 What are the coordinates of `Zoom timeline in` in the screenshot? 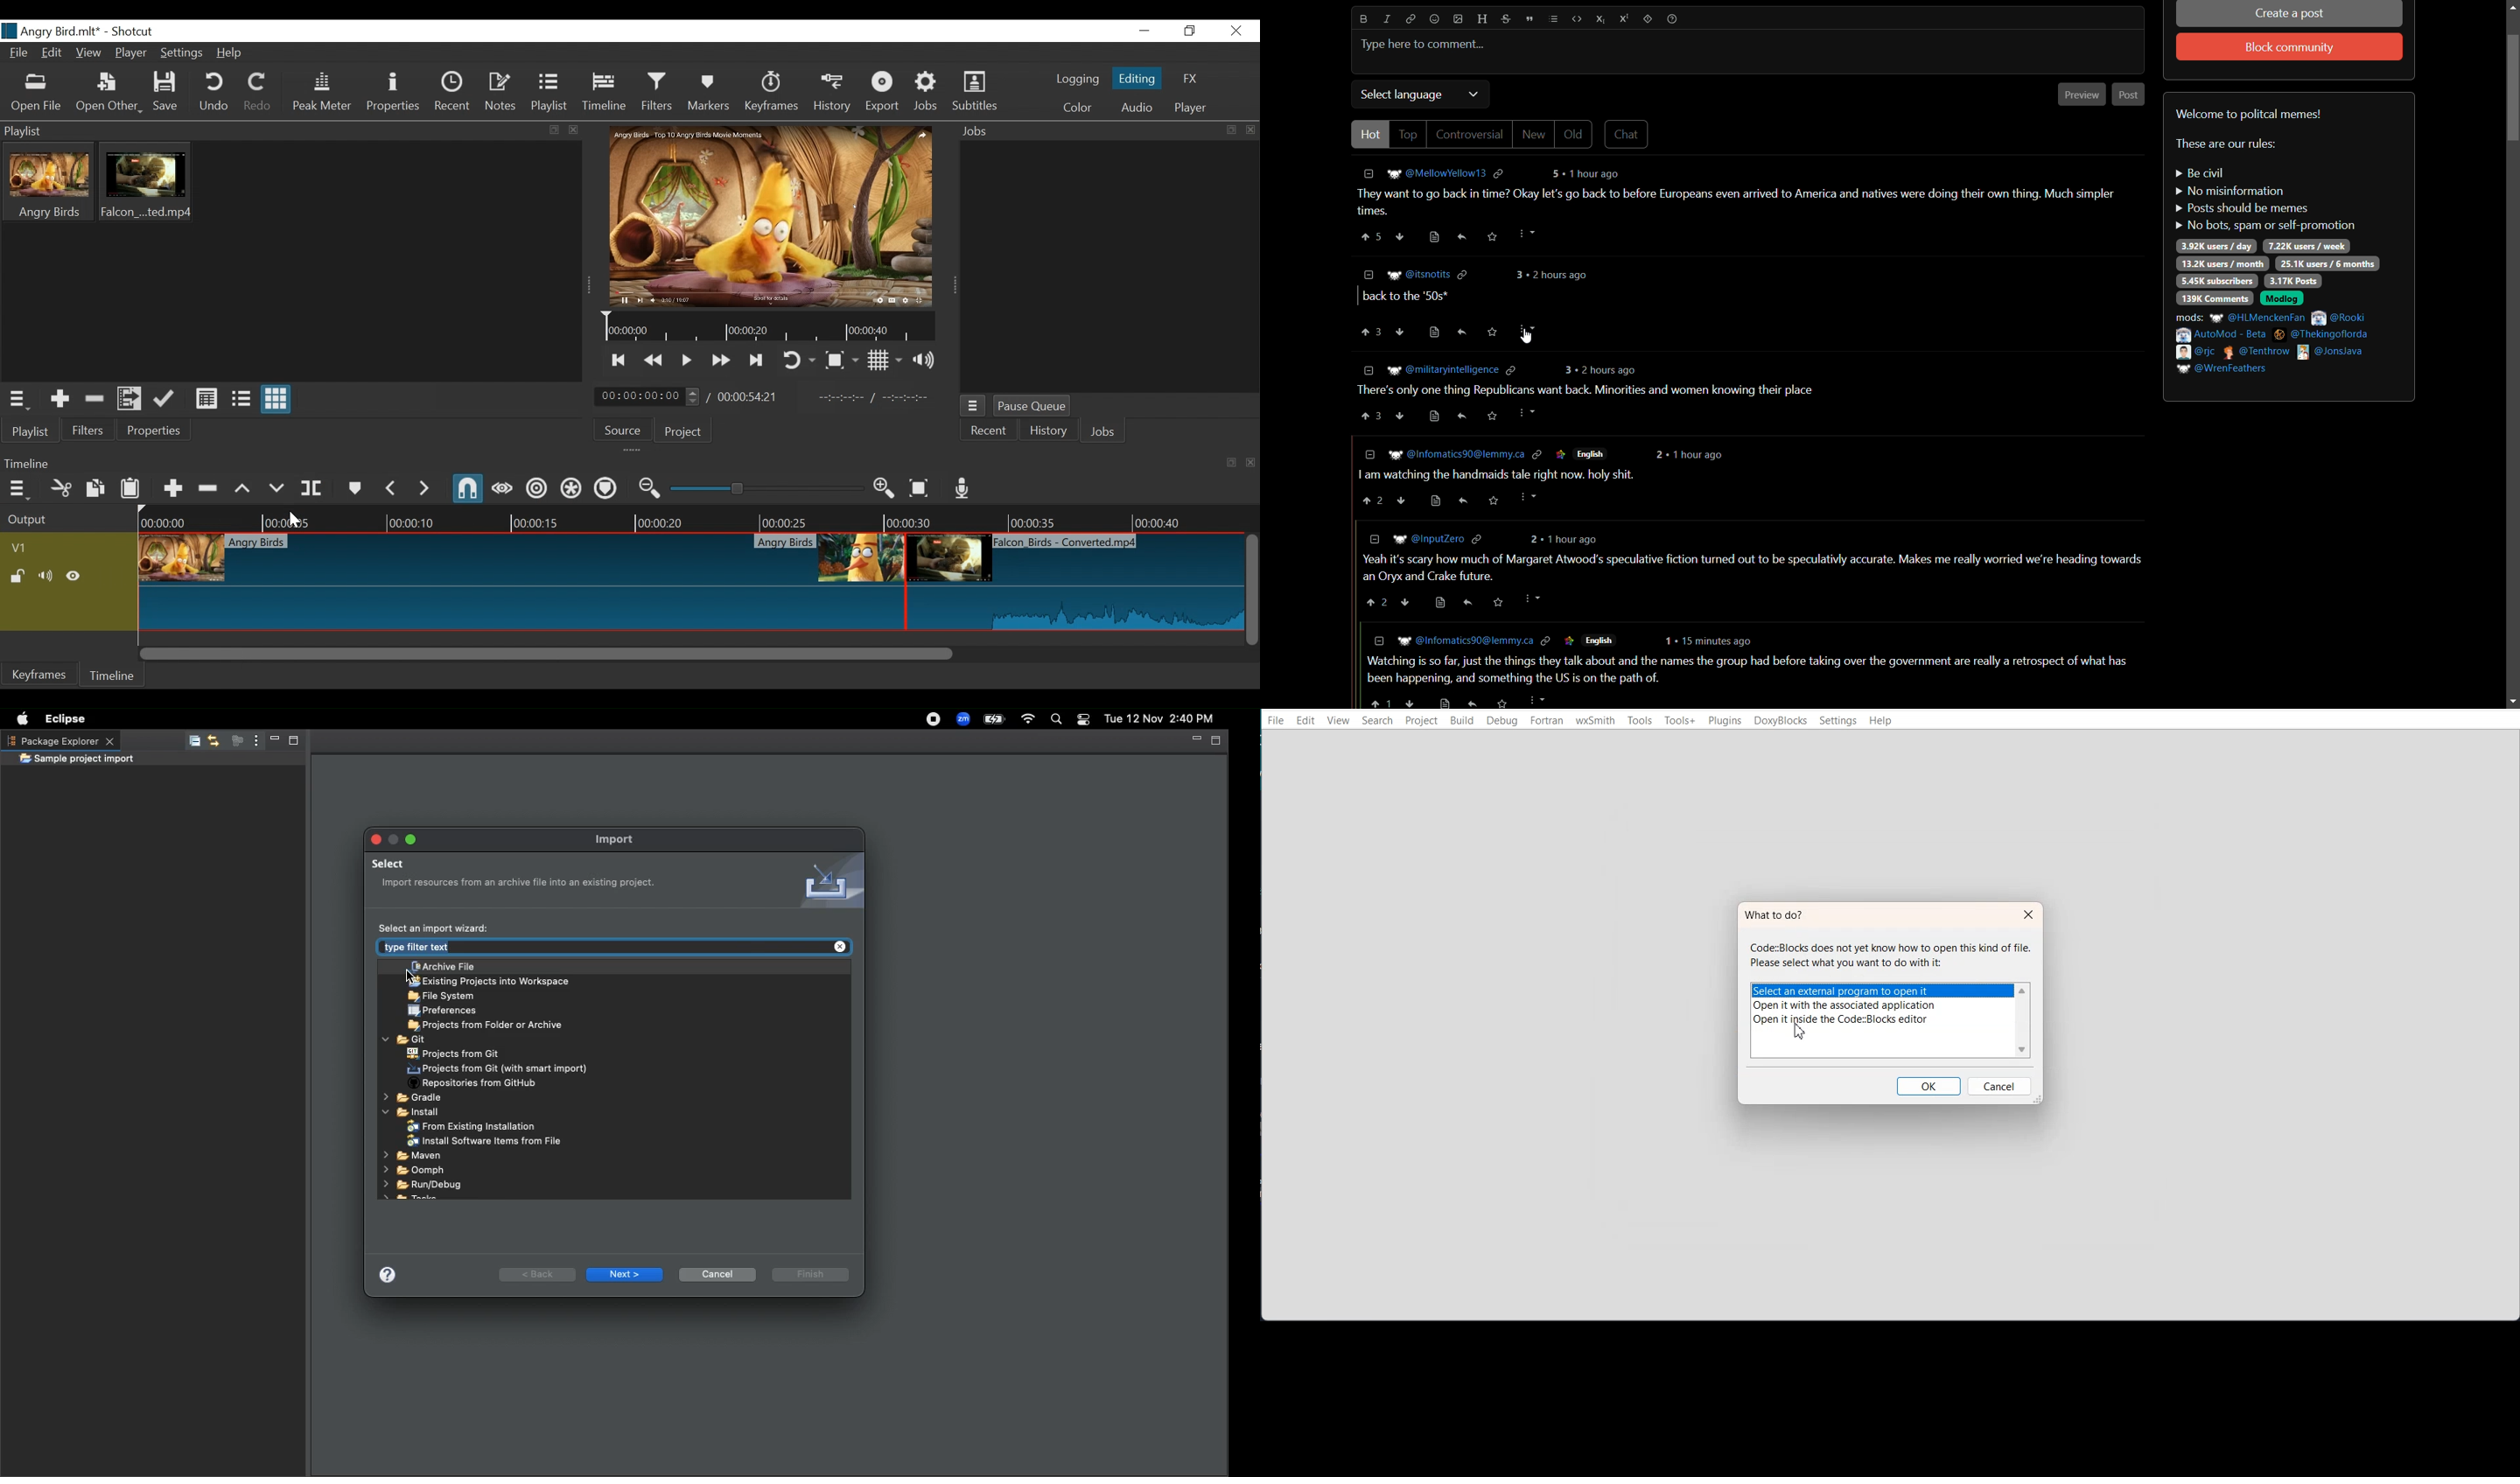 It's located at (885, 489).